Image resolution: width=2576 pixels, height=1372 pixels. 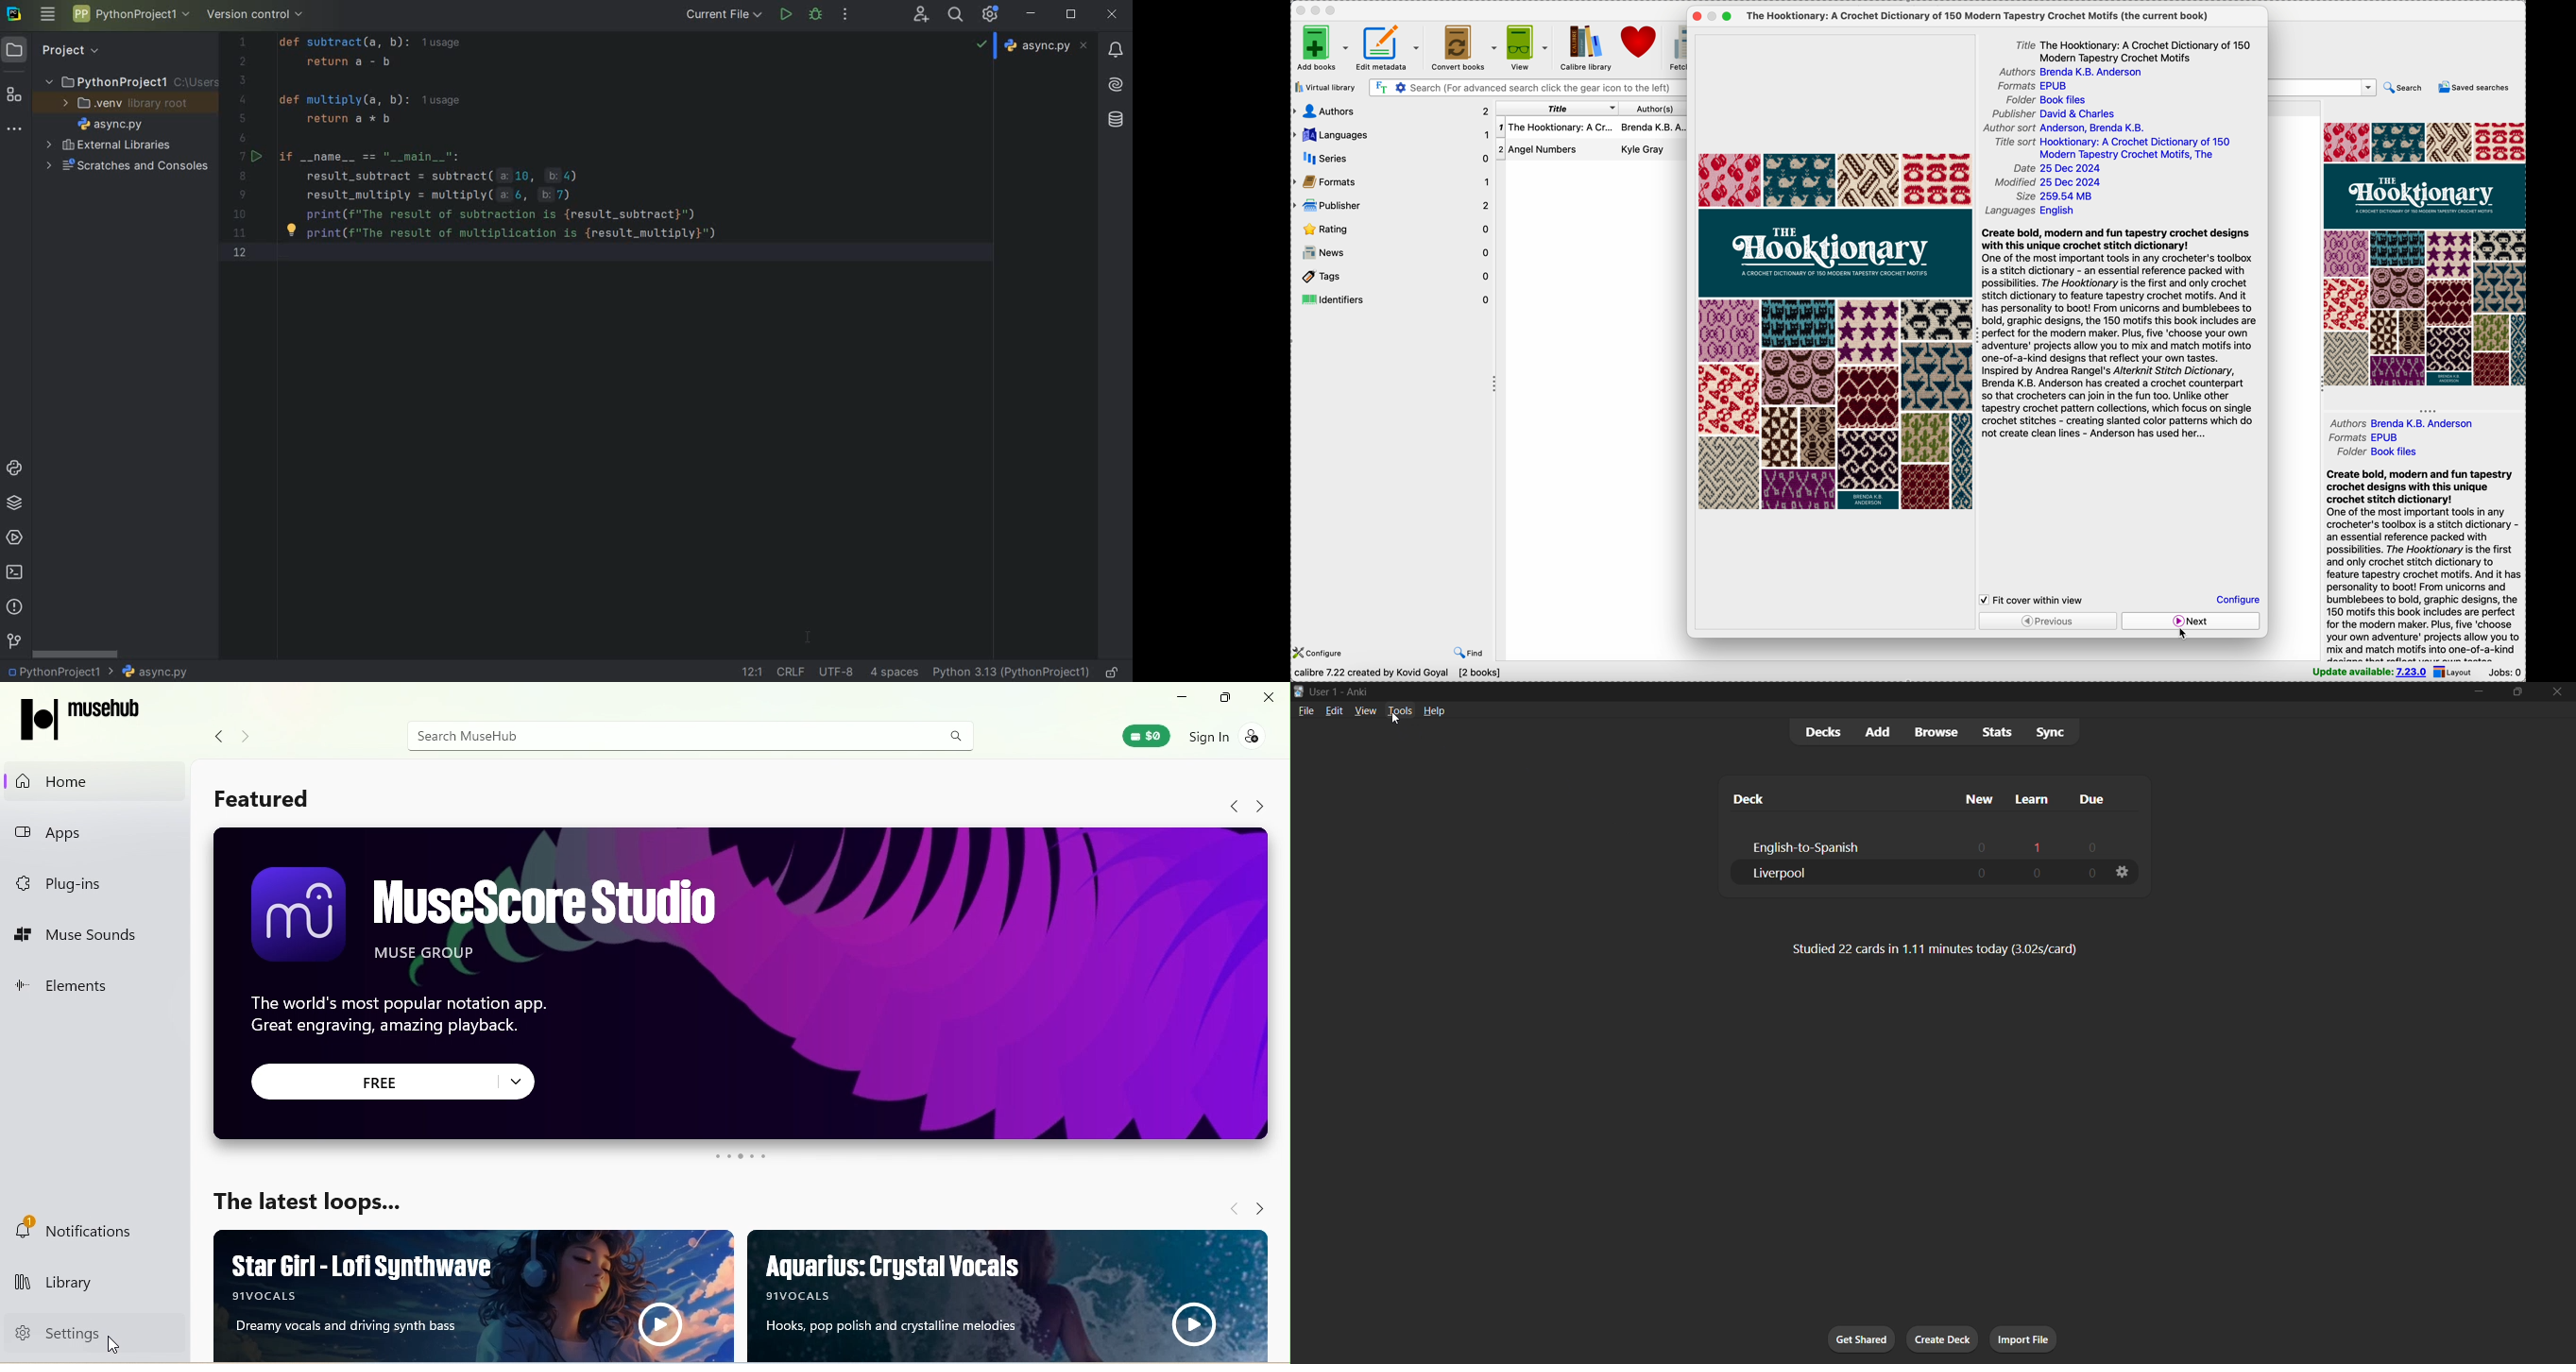 I want to click on Studied 22 cards in 1.11 minutes today (3.02s/card), so click(x=1942, y=948).